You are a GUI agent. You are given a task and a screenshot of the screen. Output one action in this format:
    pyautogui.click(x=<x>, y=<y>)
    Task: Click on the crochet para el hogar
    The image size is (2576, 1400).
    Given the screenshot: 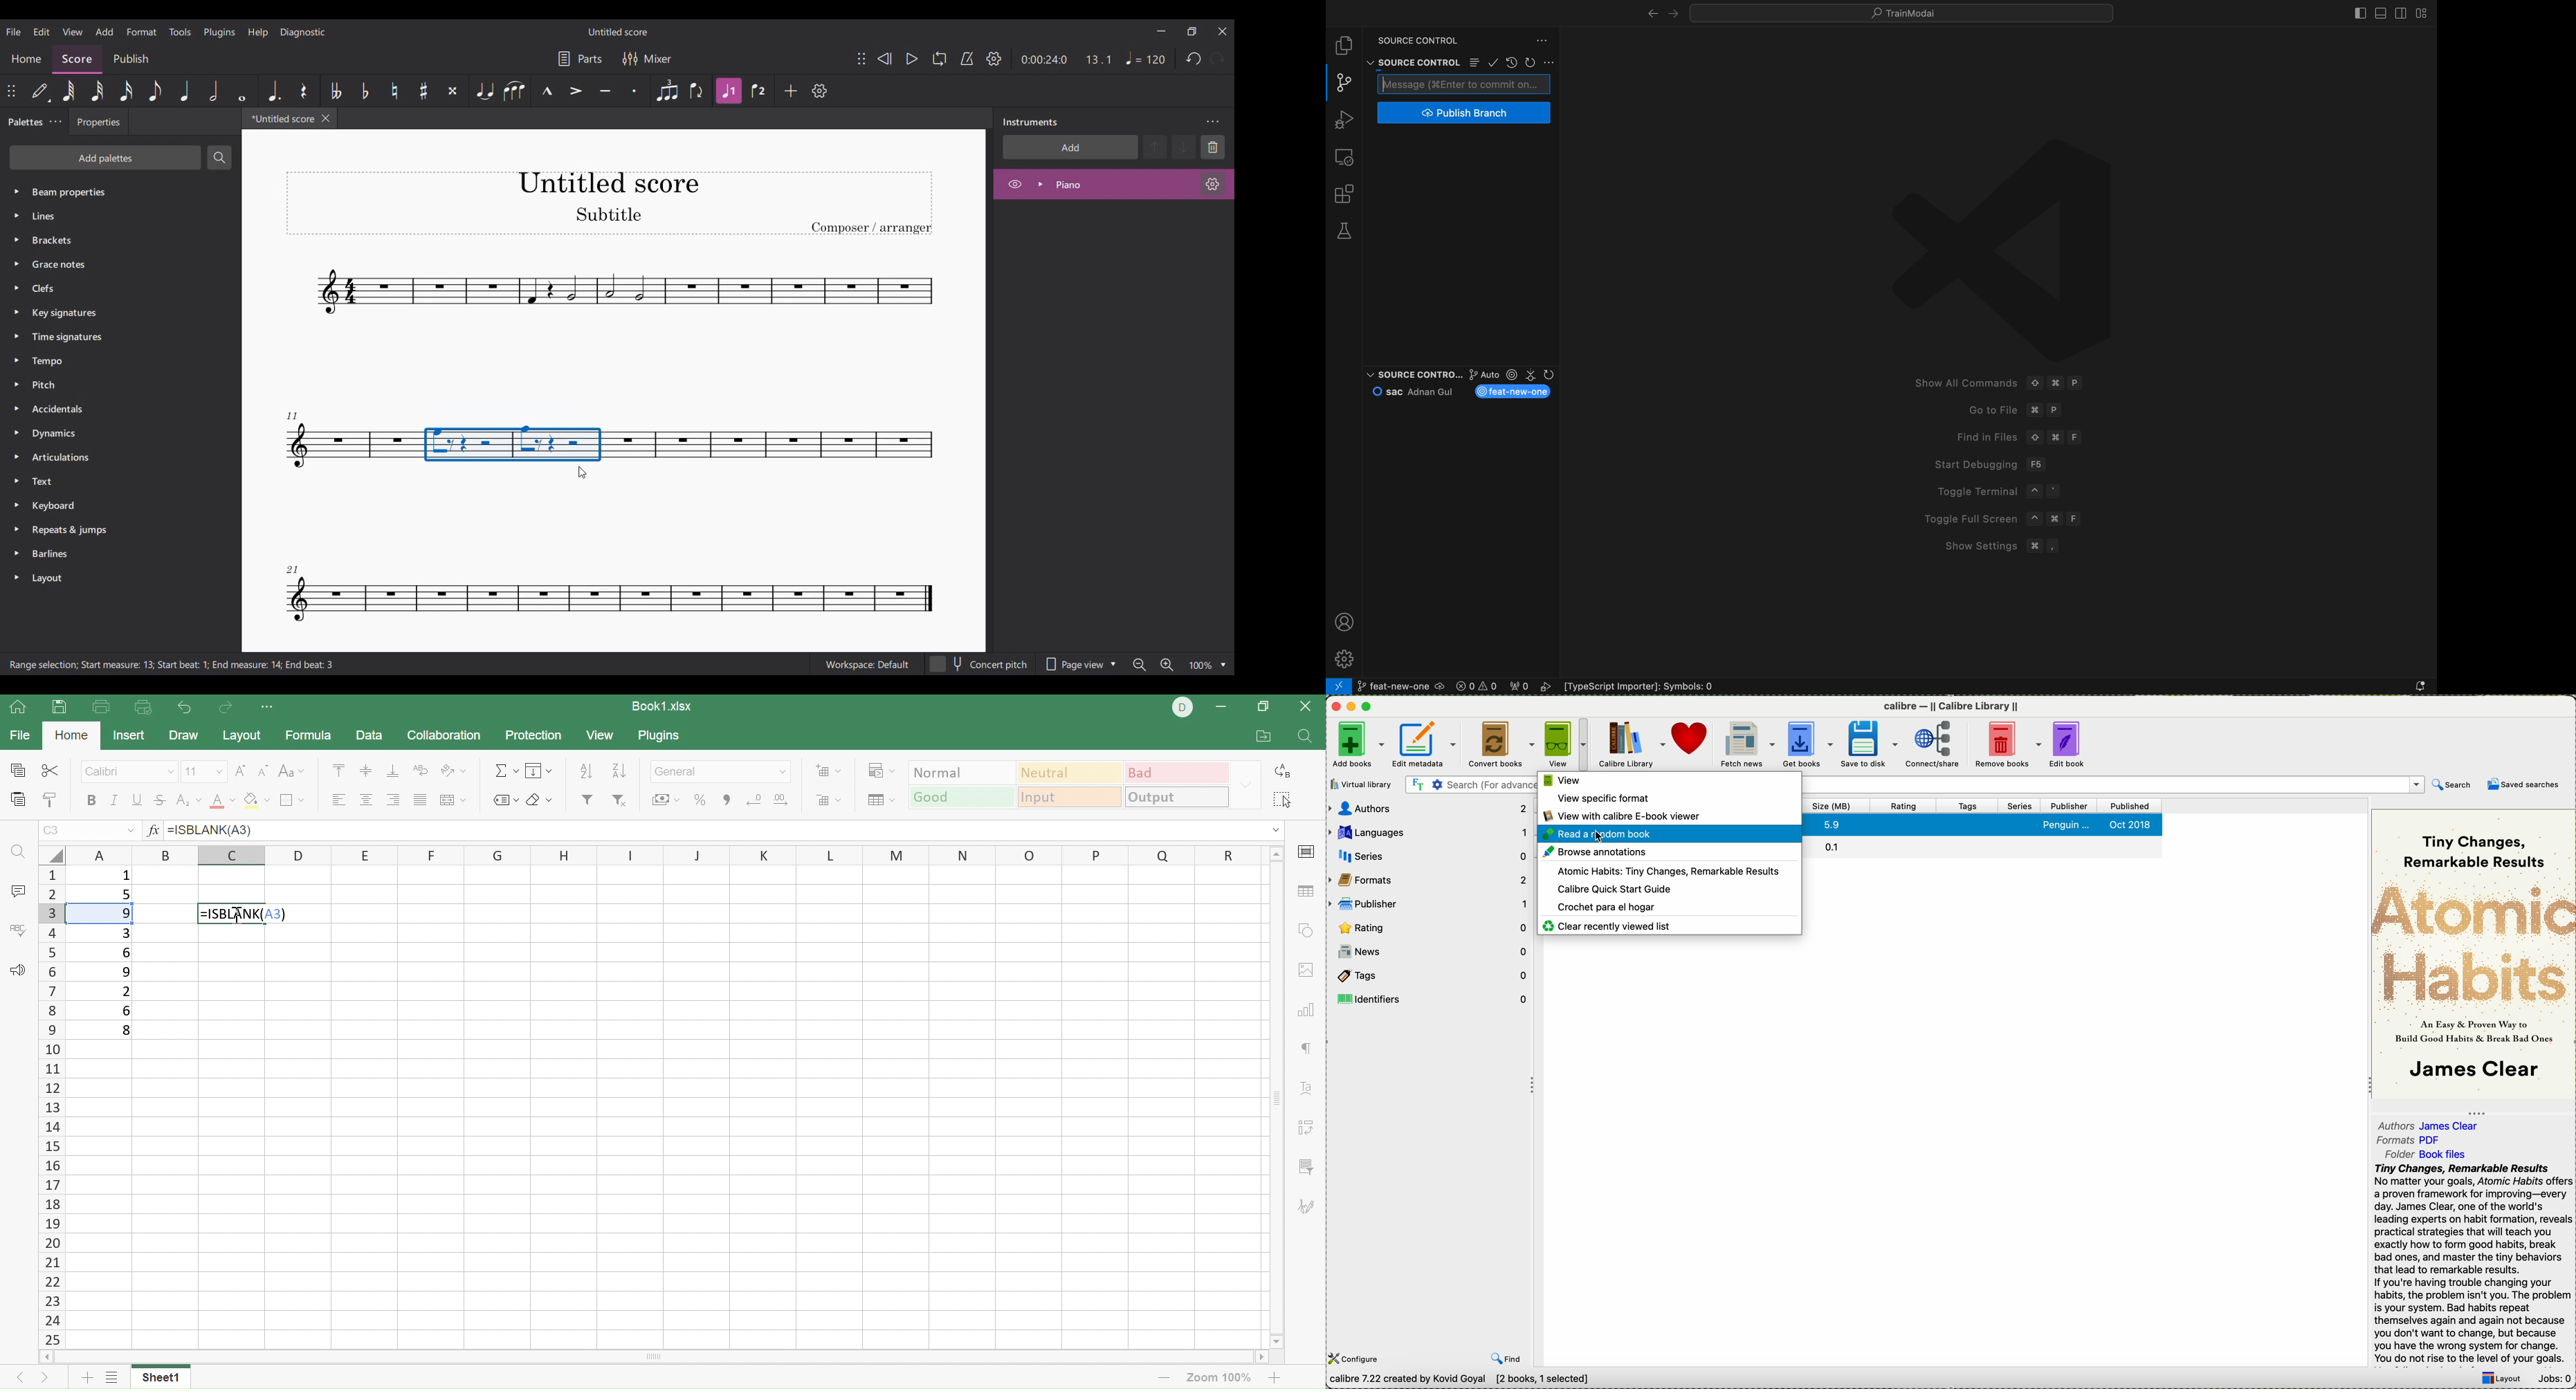 What is the action you would take?
    pyautogui.click(x=1611, y=907)
    